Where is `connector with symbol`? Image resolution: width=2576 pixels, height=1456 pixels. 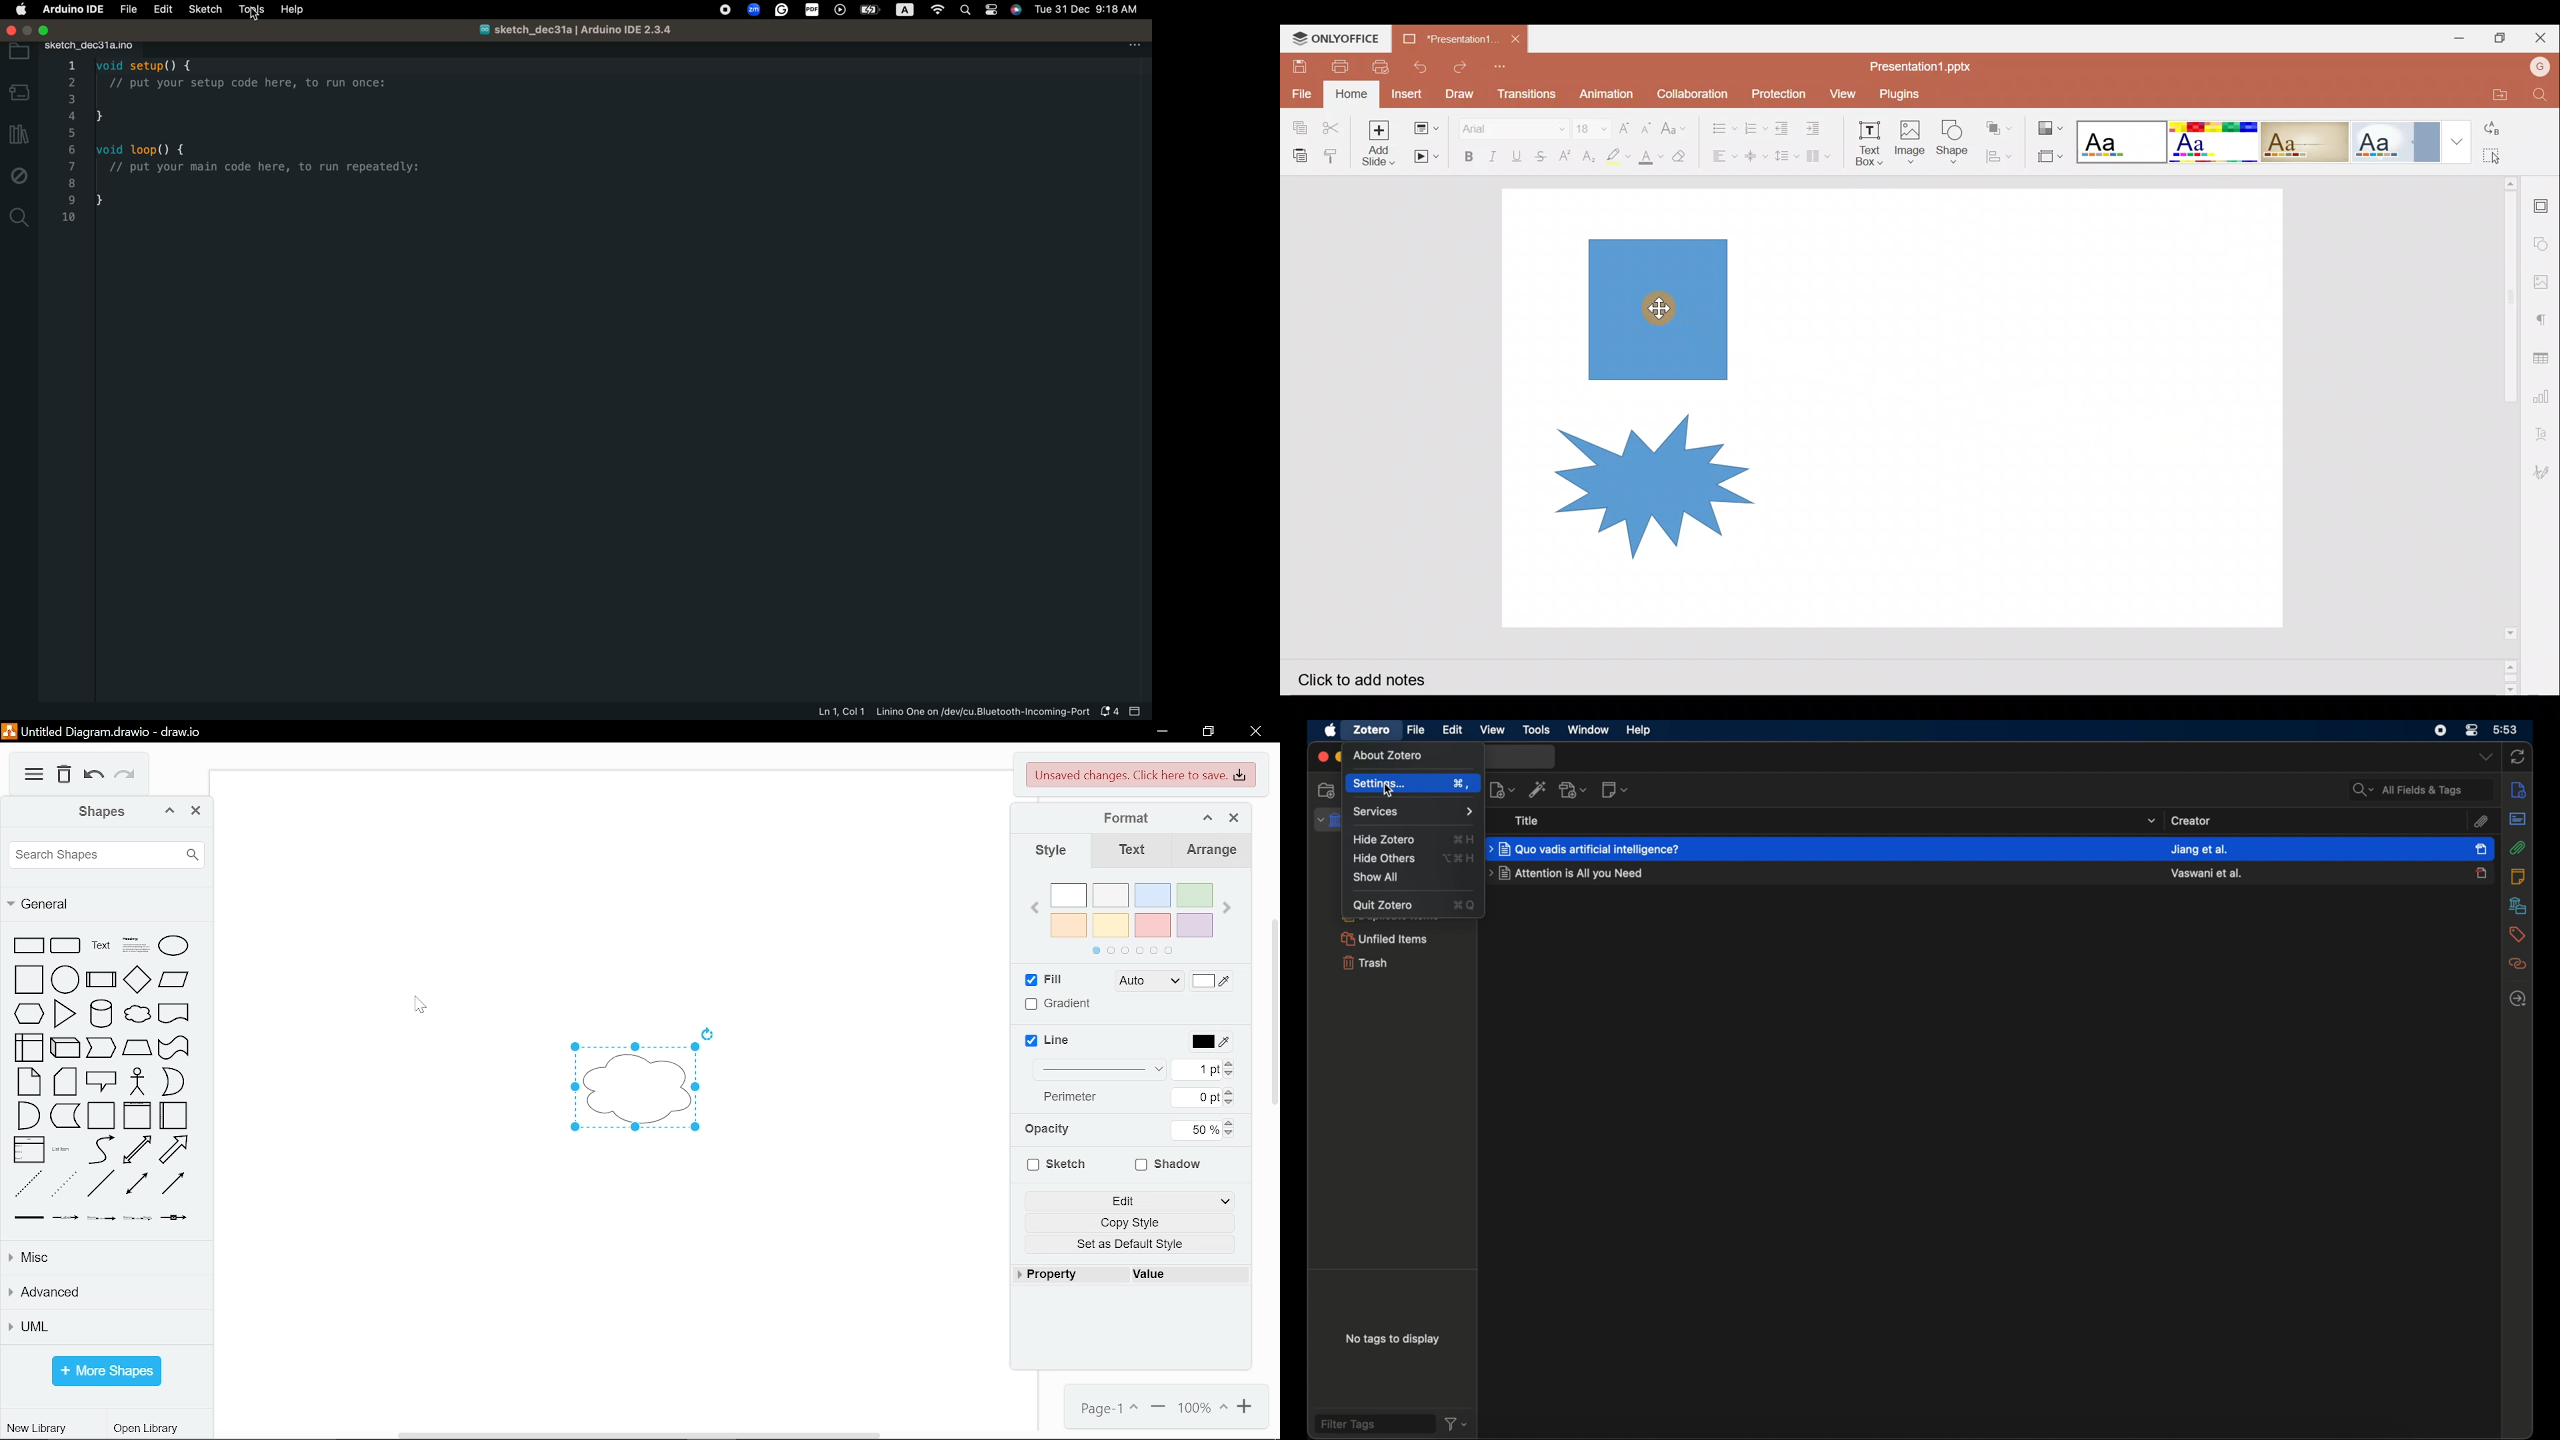 connector with symbol is located at coordinates (174, 1217).